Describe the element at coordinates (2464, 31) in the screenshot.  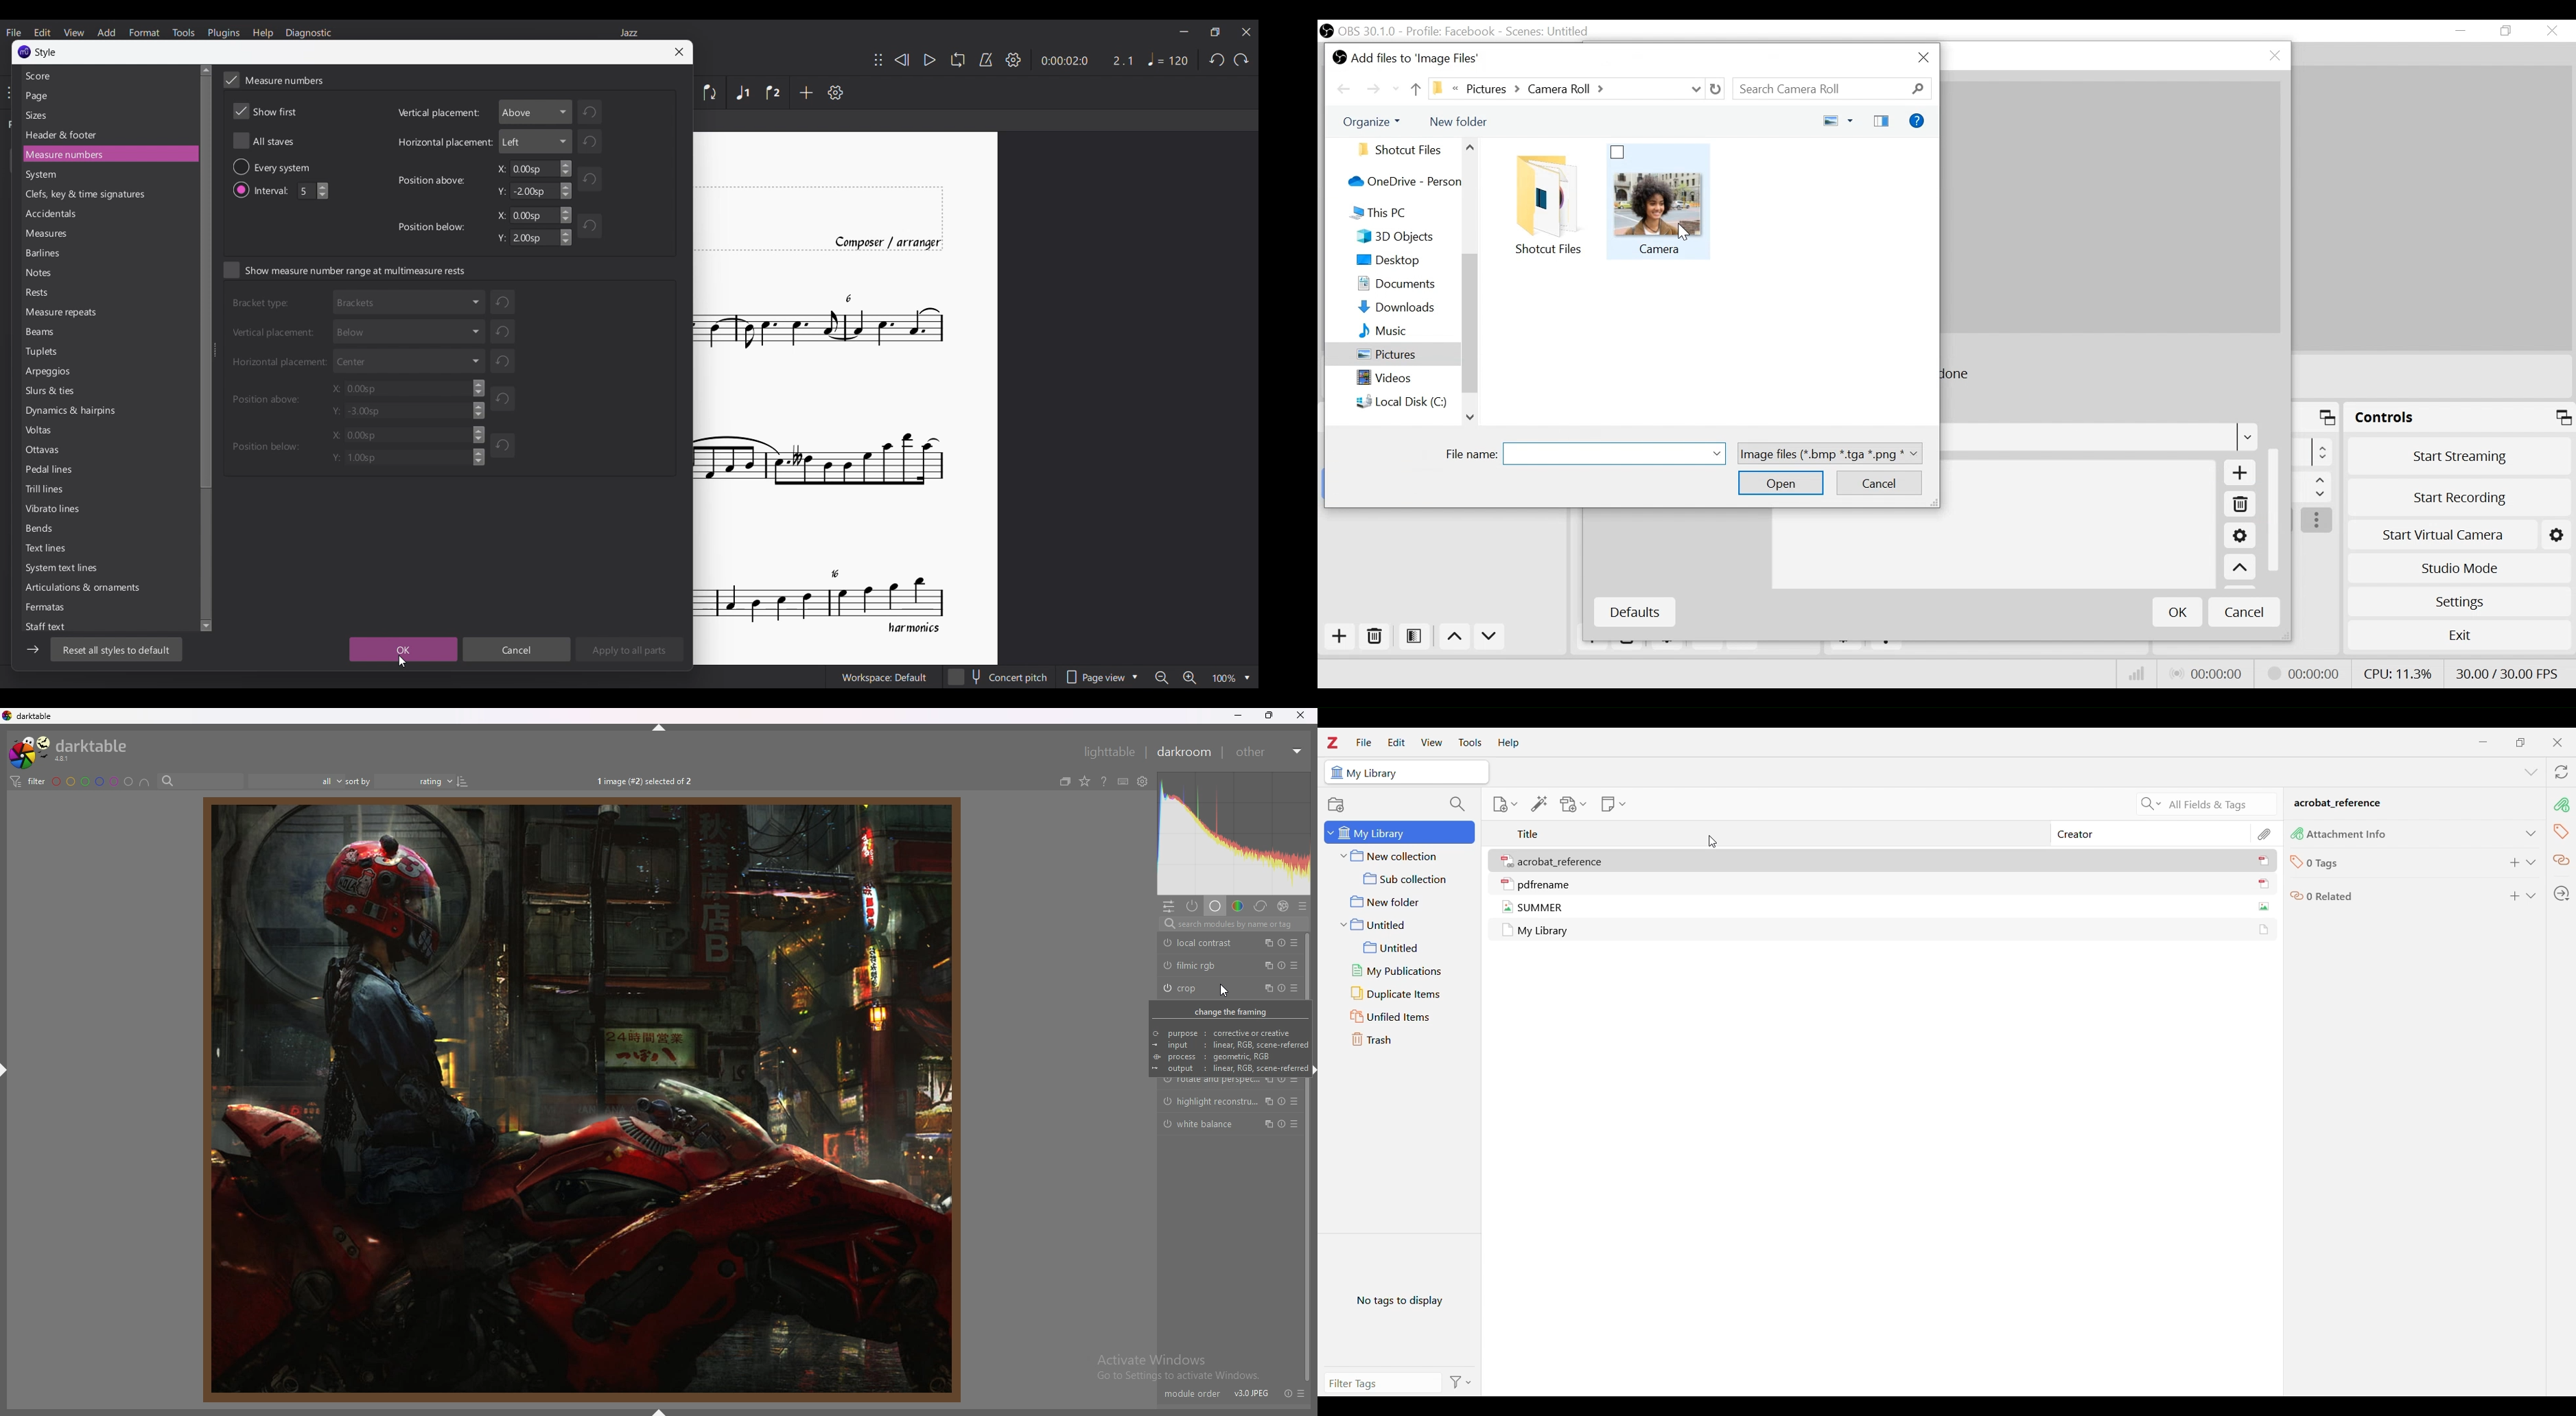
I see `minimize` at that location.